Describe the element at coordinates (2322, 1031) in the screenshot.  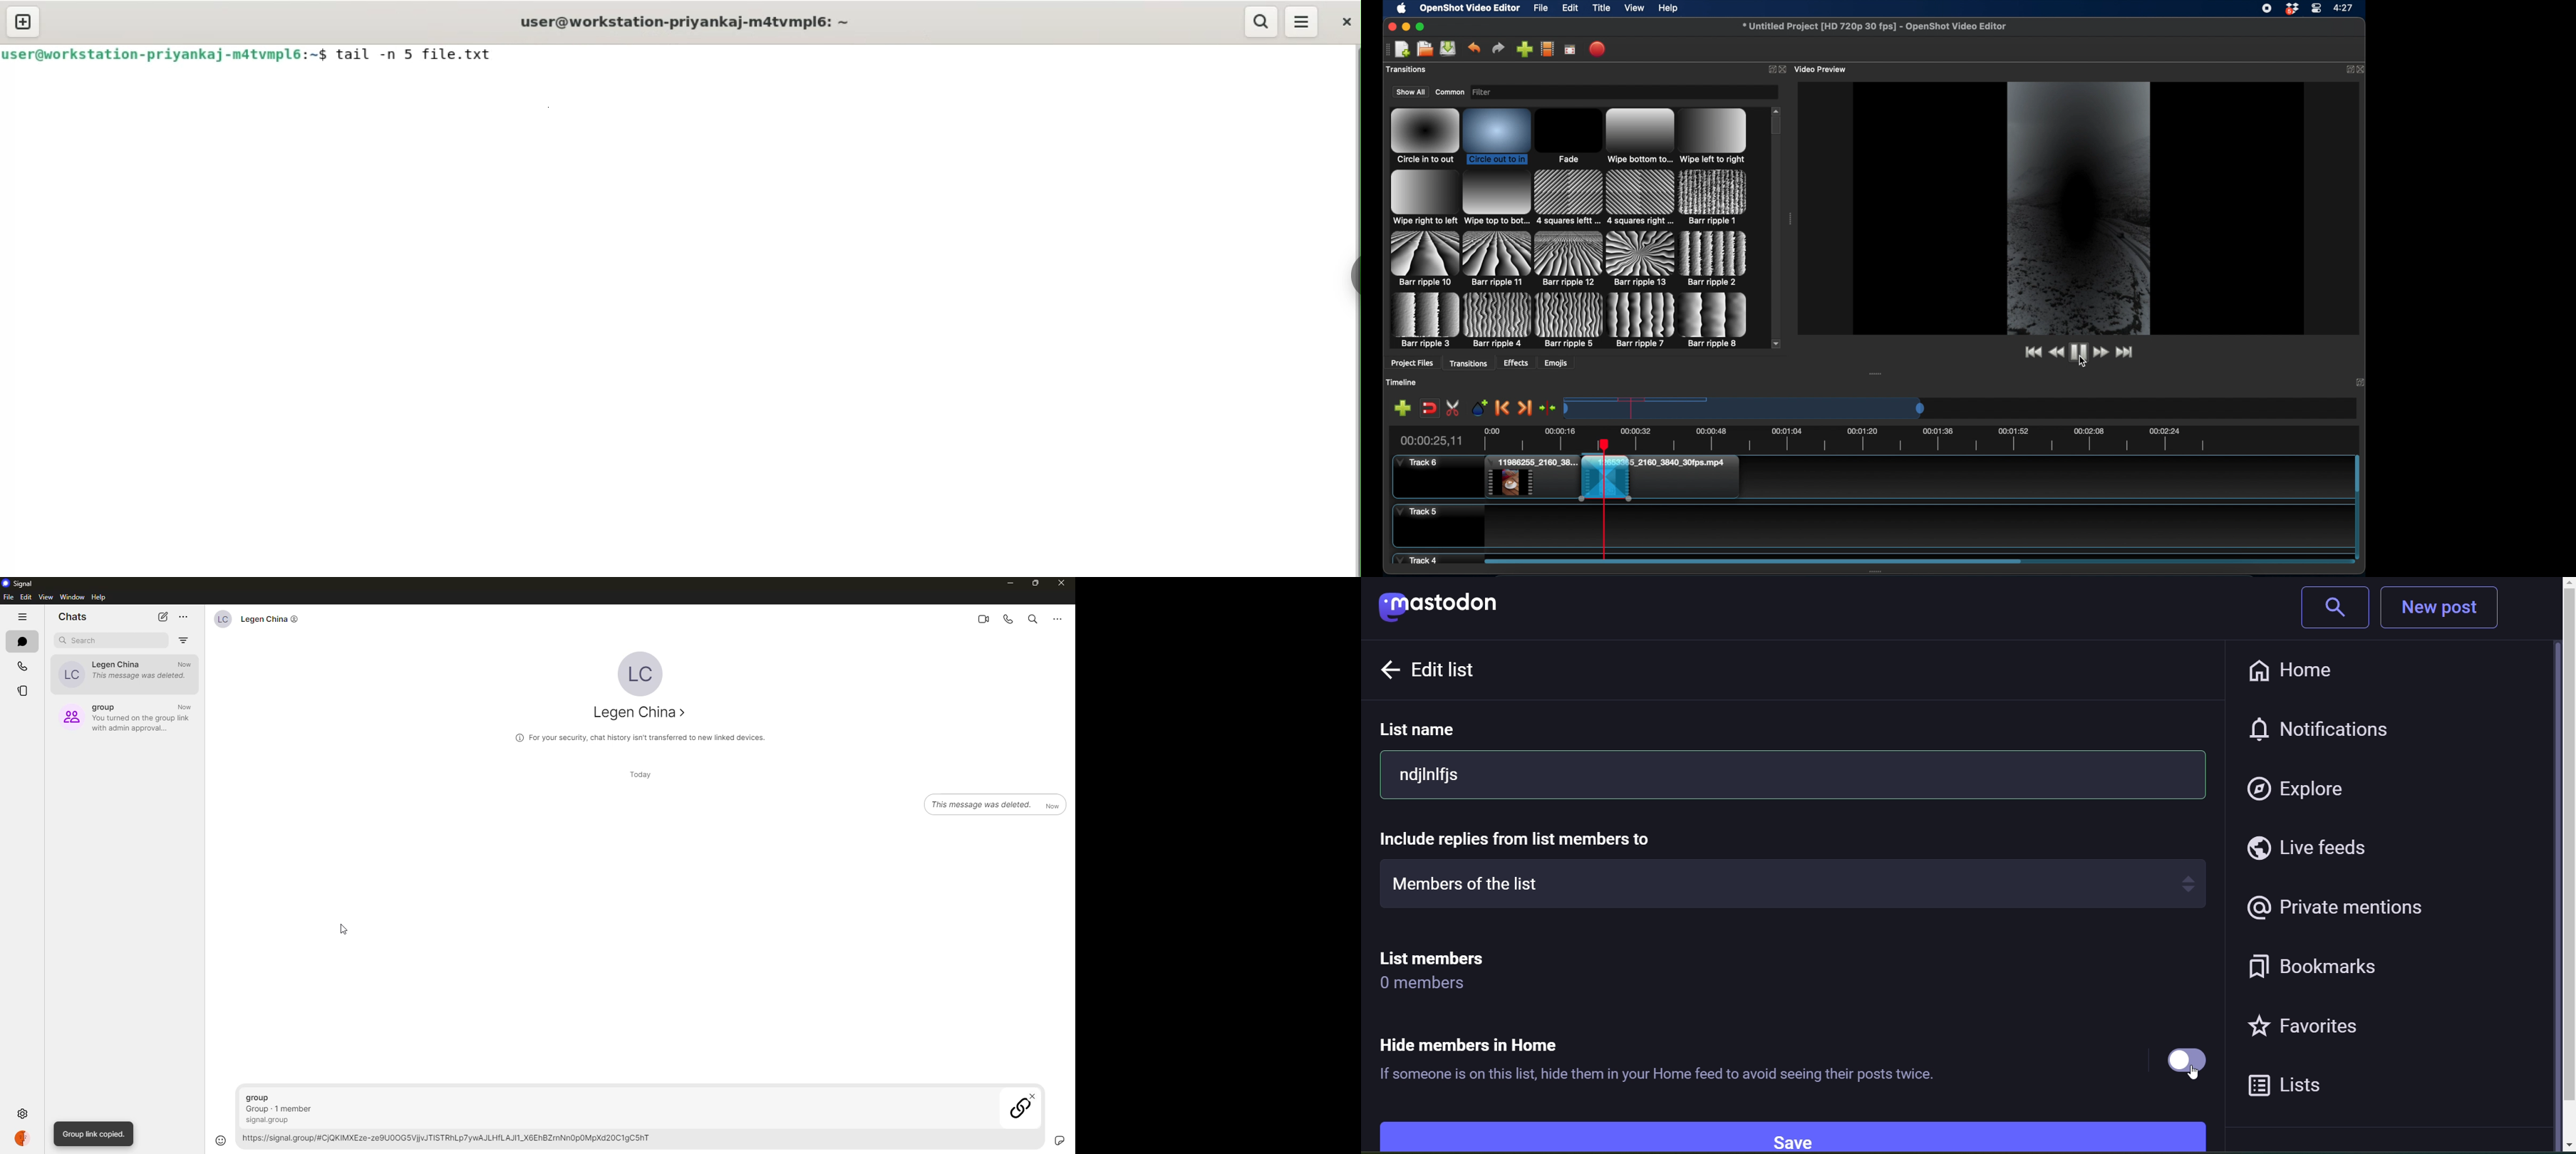
I see `favorites` at that location.